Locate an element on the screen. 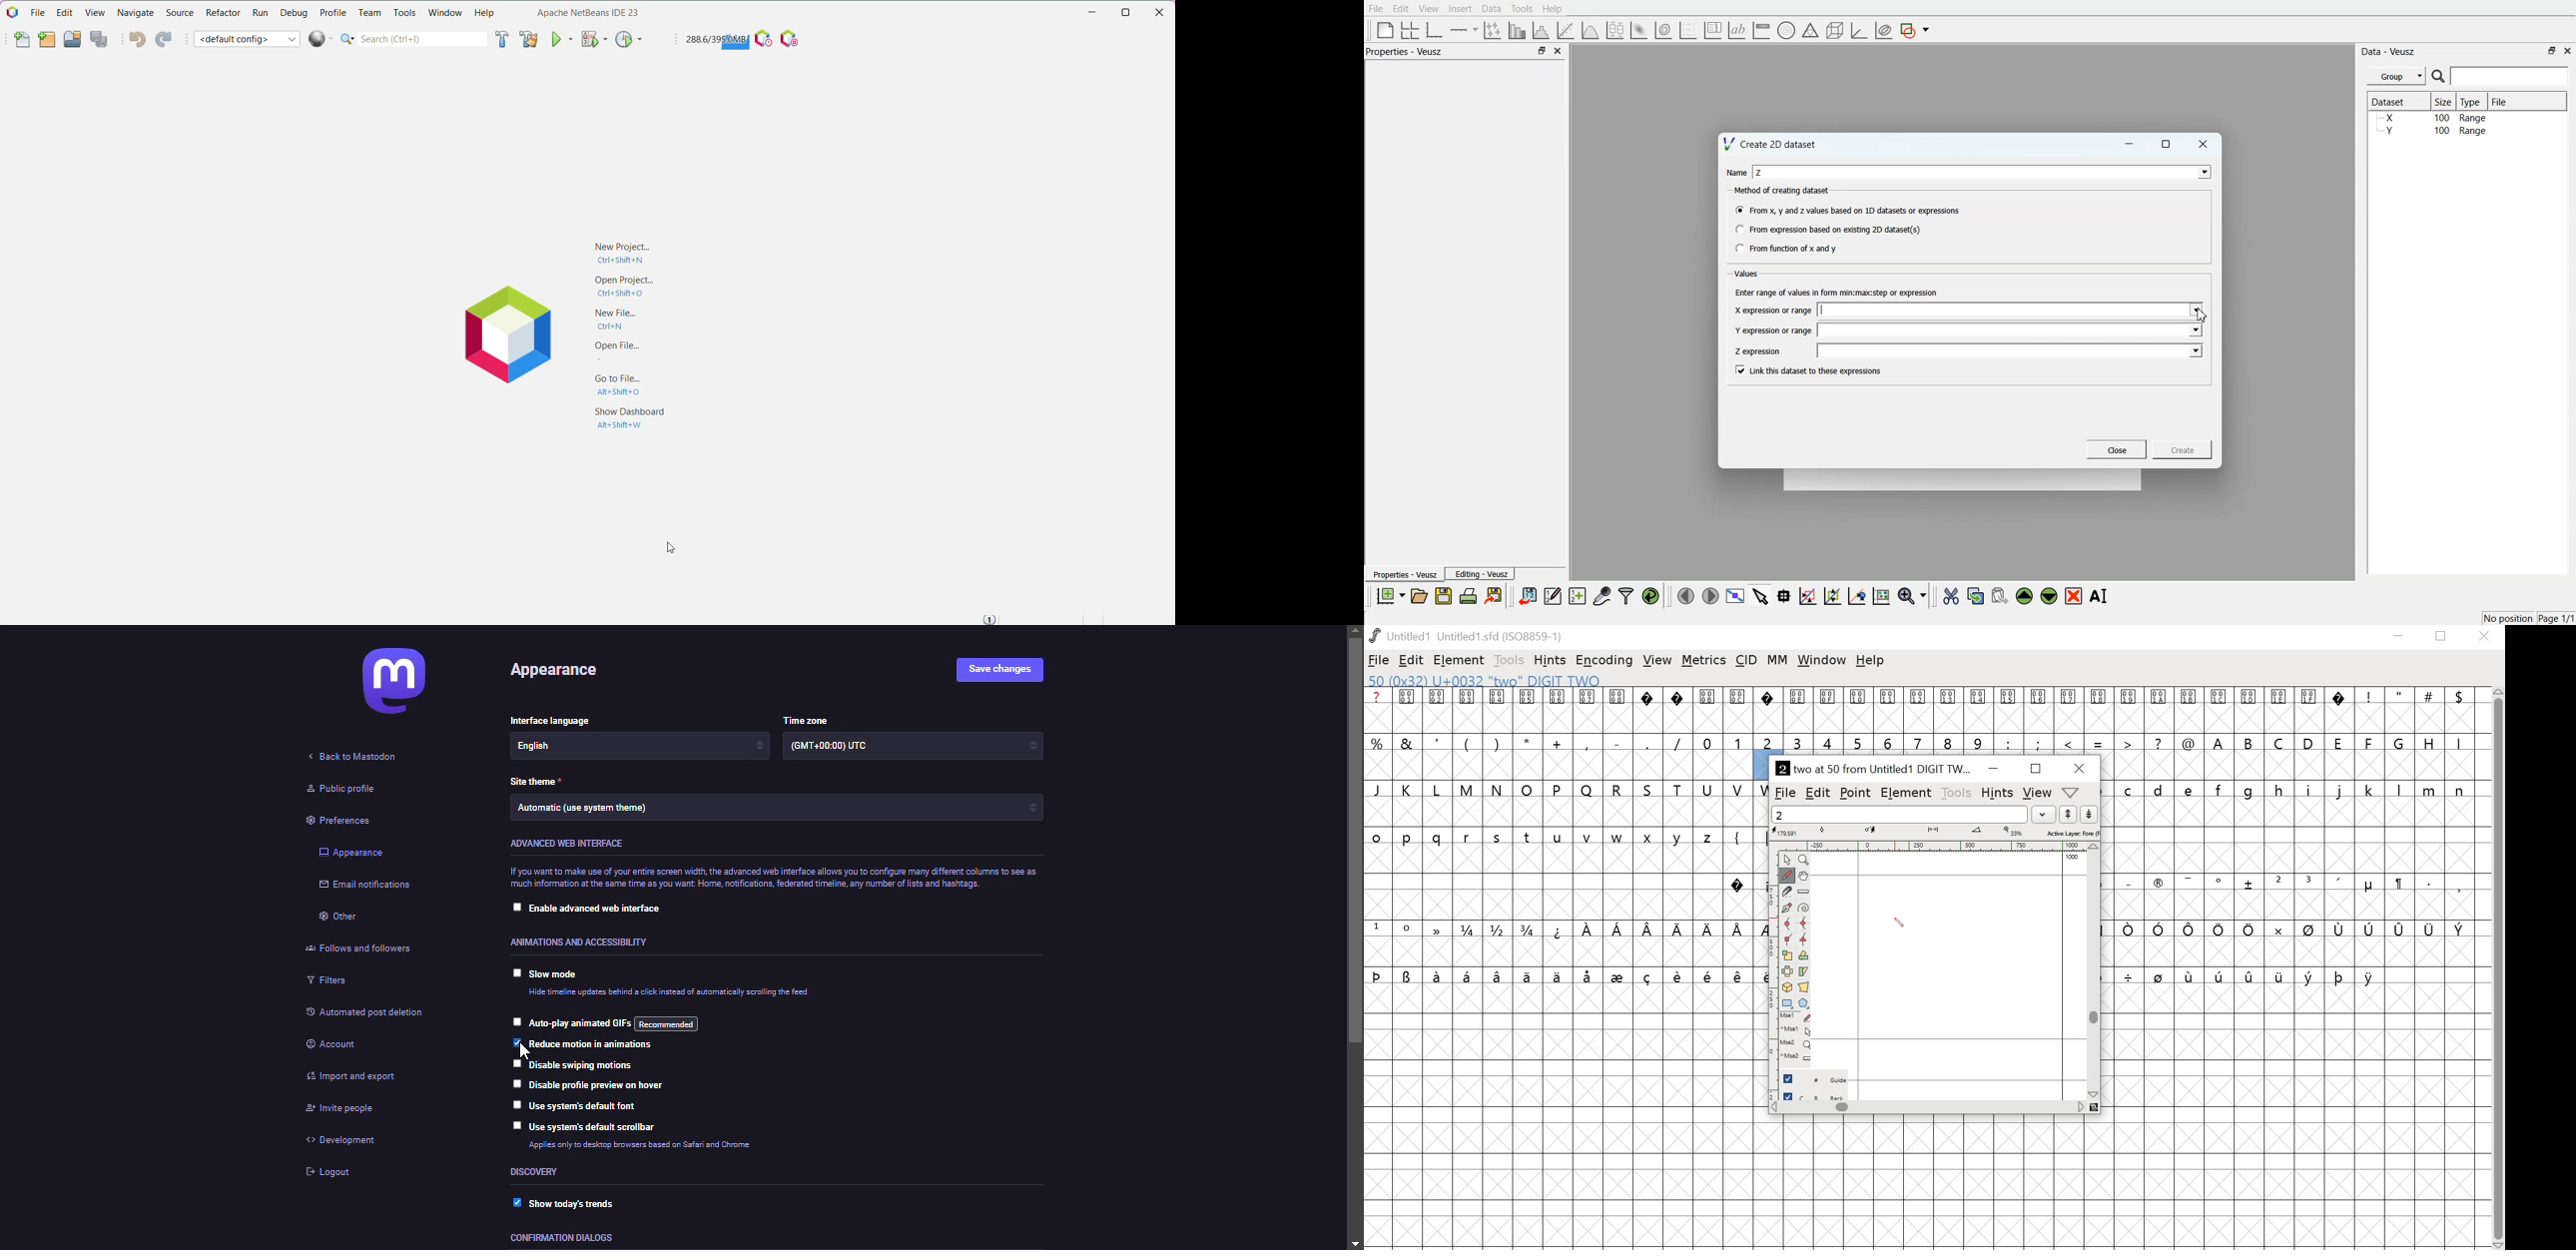 The width and height of the screenshot is (2576, 1260). info is located at coordinates (669, 994).